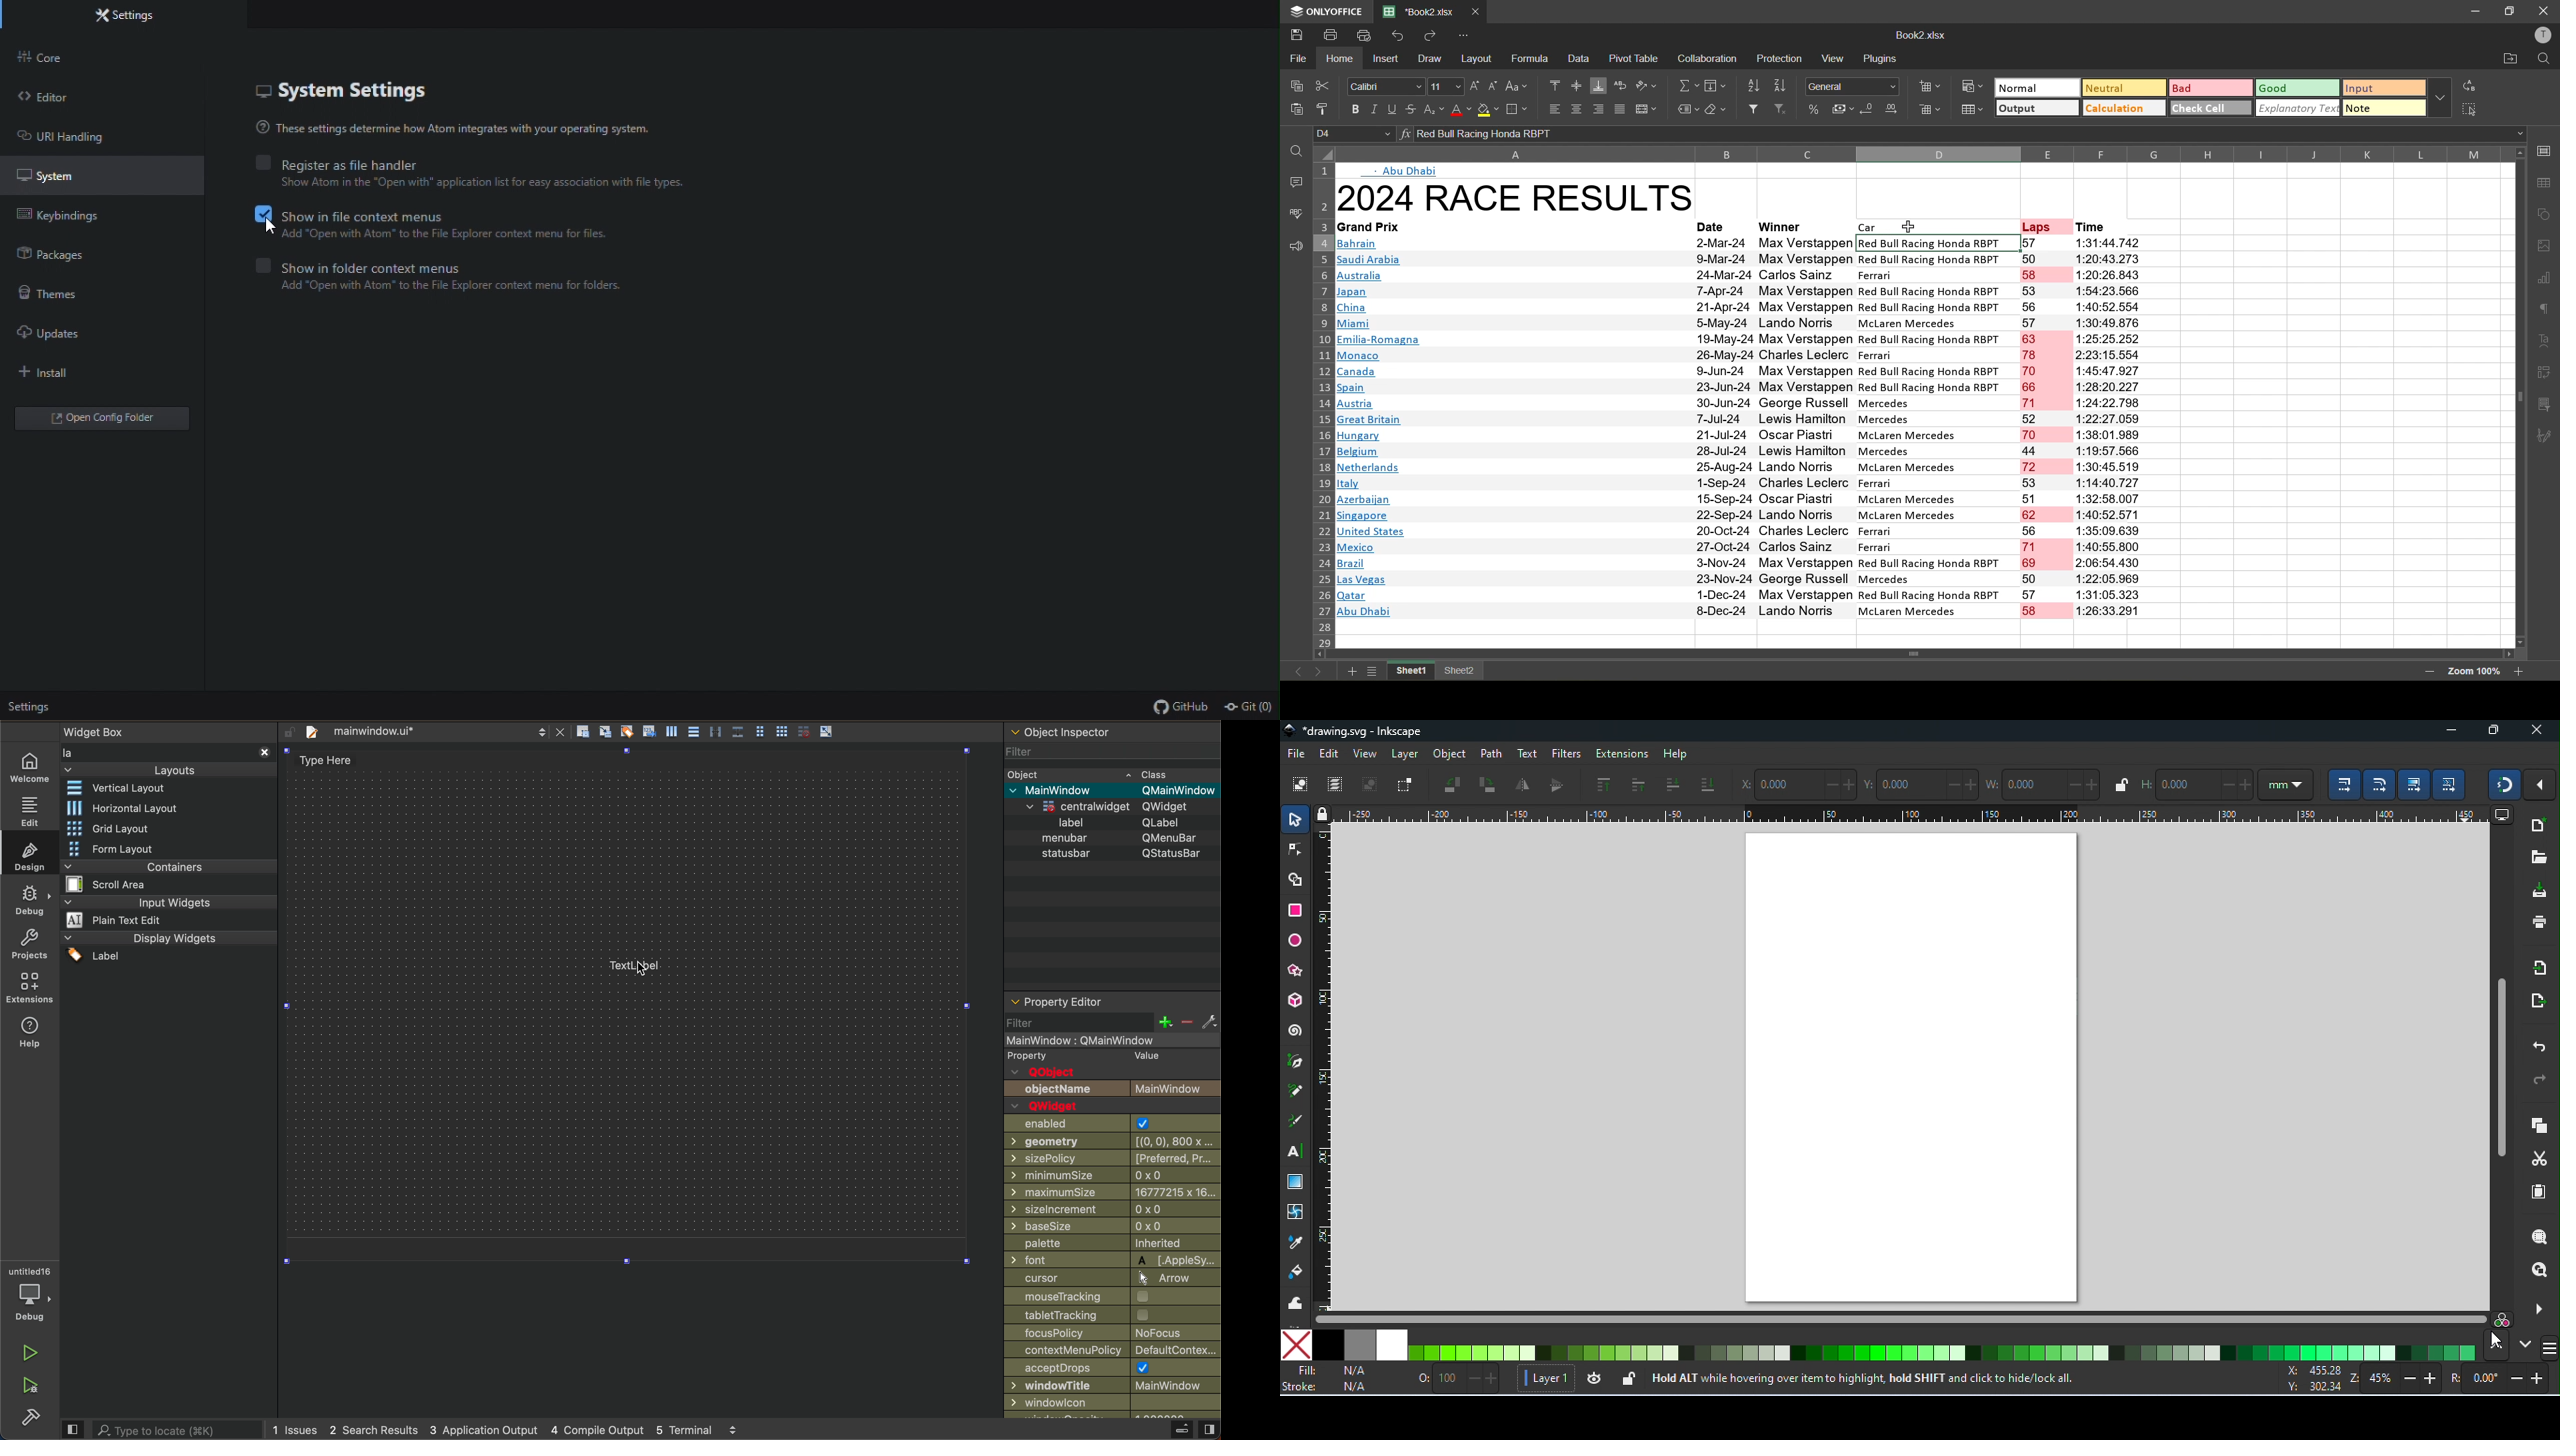 This screenshot has width=2576, height=1456. I want to click on input, so click(2384, 89).